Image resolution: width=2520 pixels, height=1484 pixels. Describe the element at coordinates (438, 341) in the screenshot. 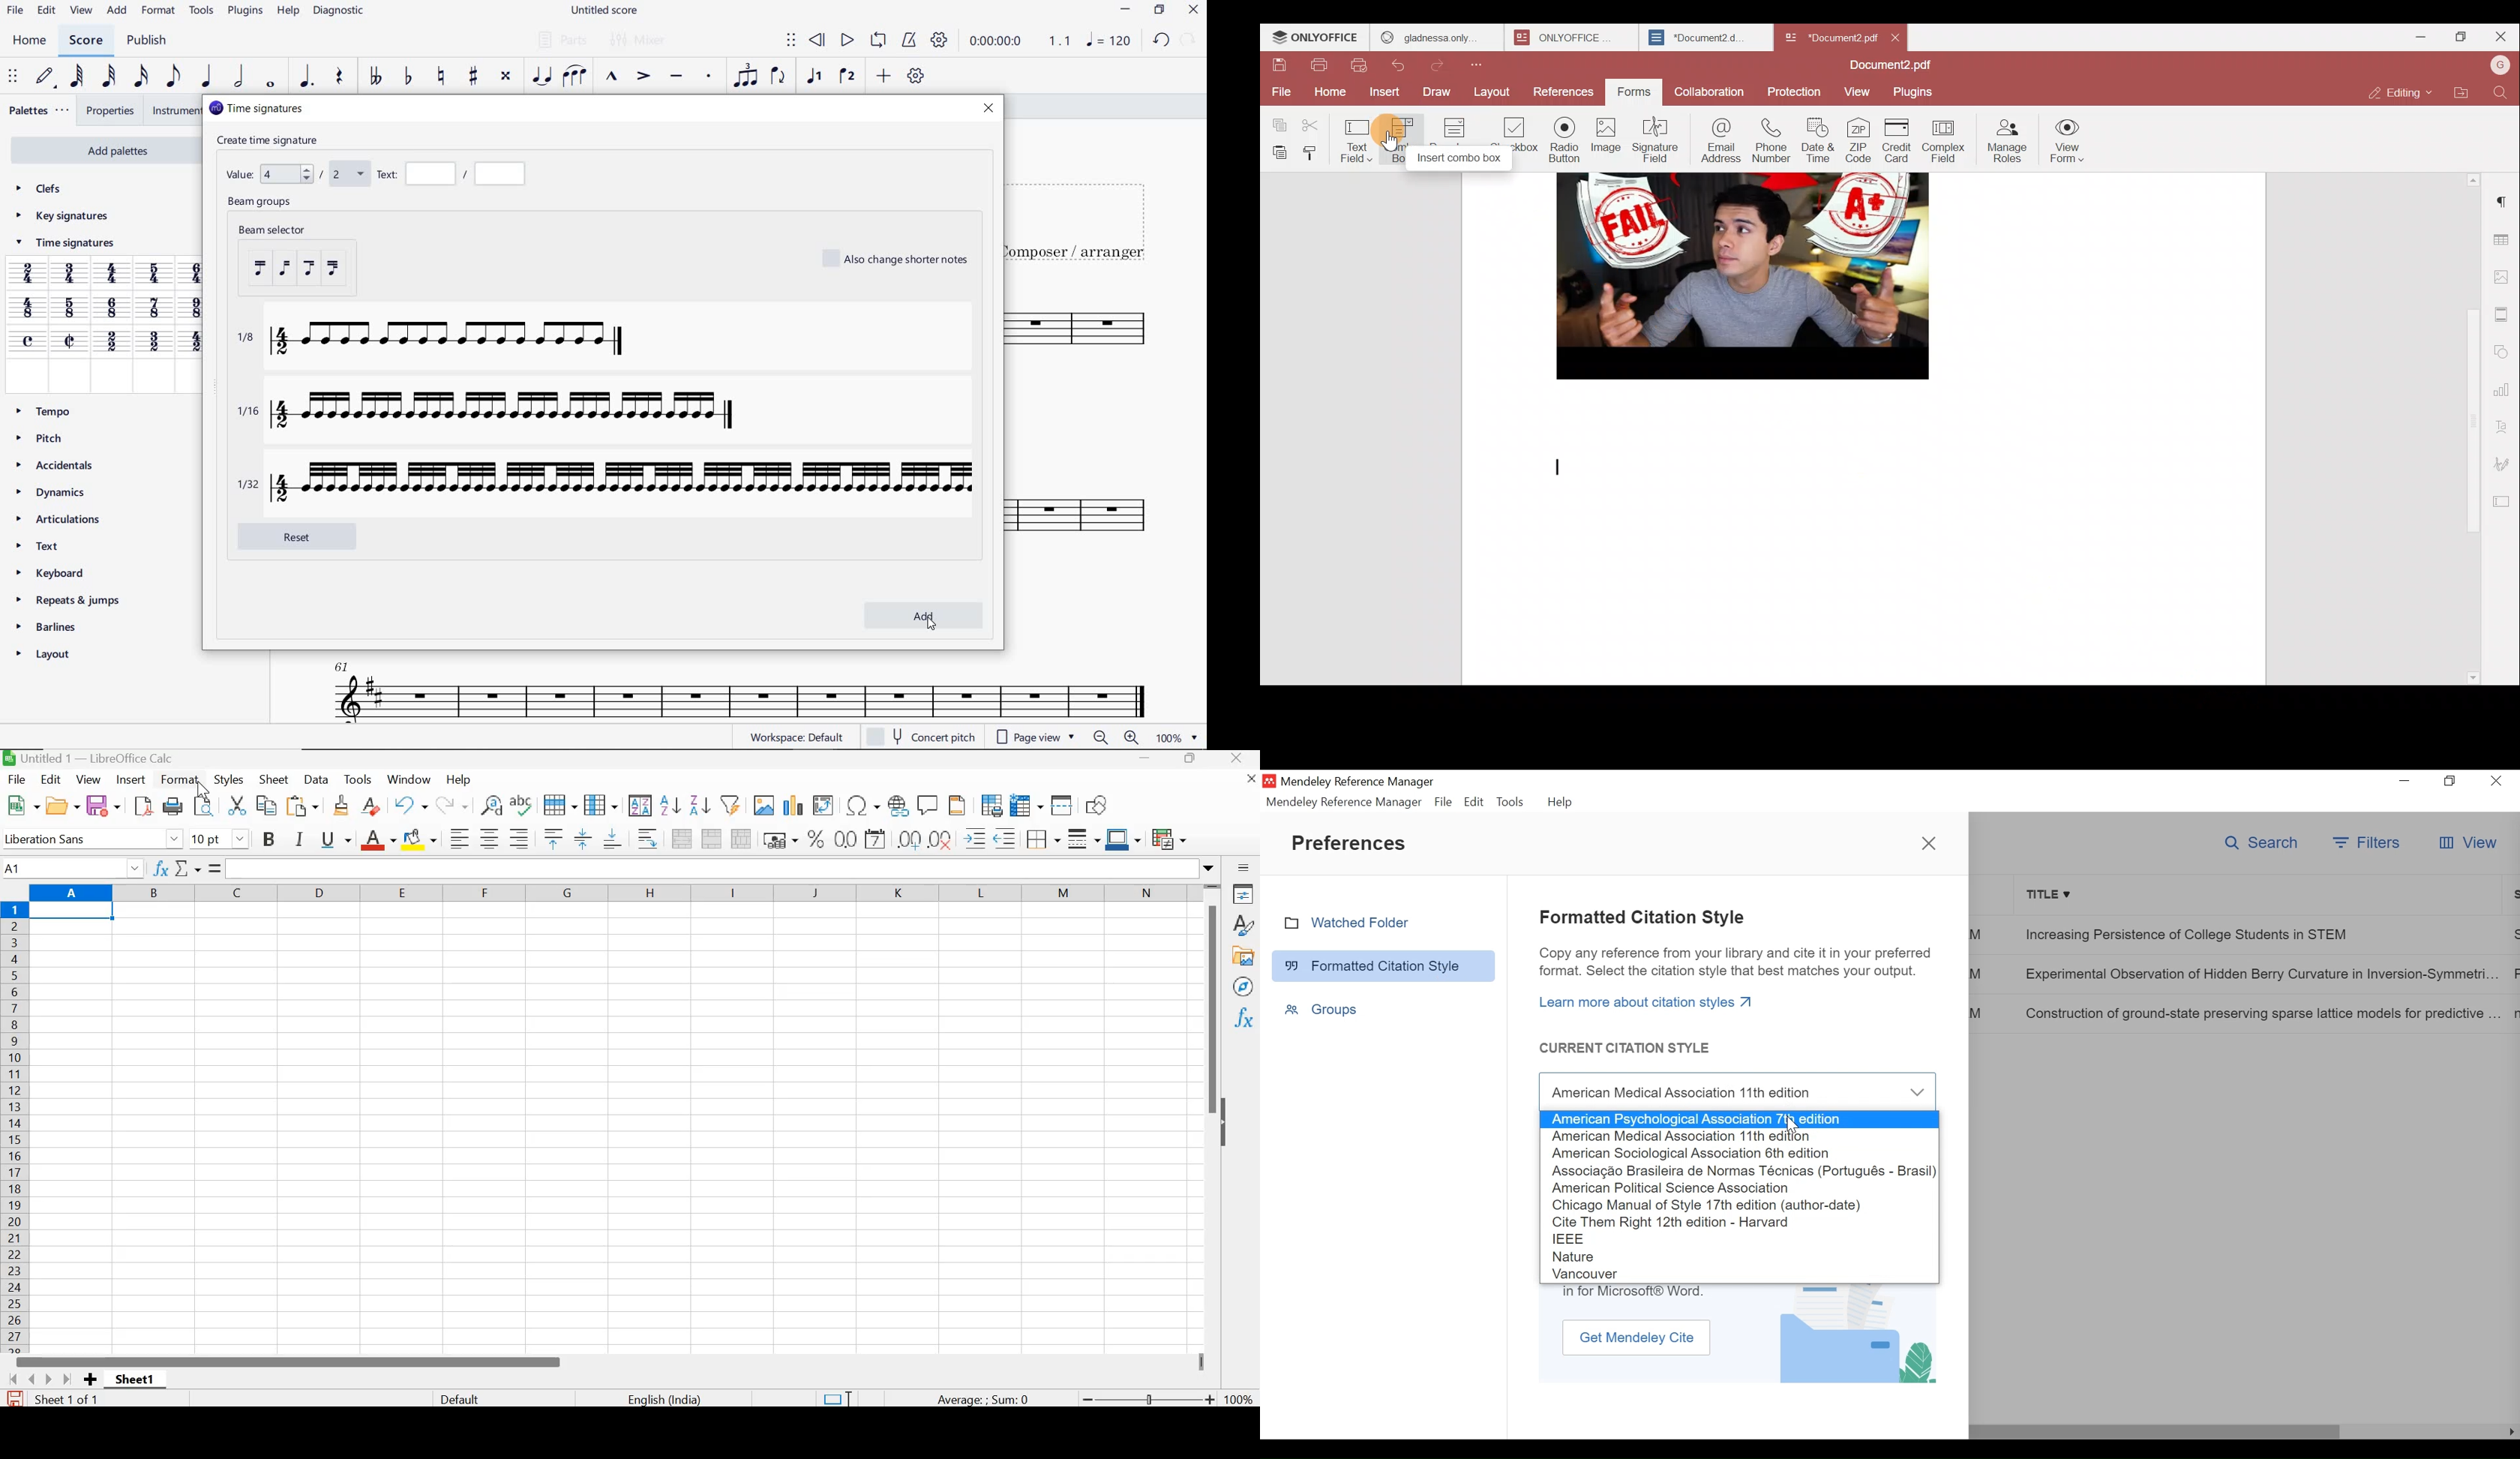

I see `1/8 with time signature 4/2` at that location.